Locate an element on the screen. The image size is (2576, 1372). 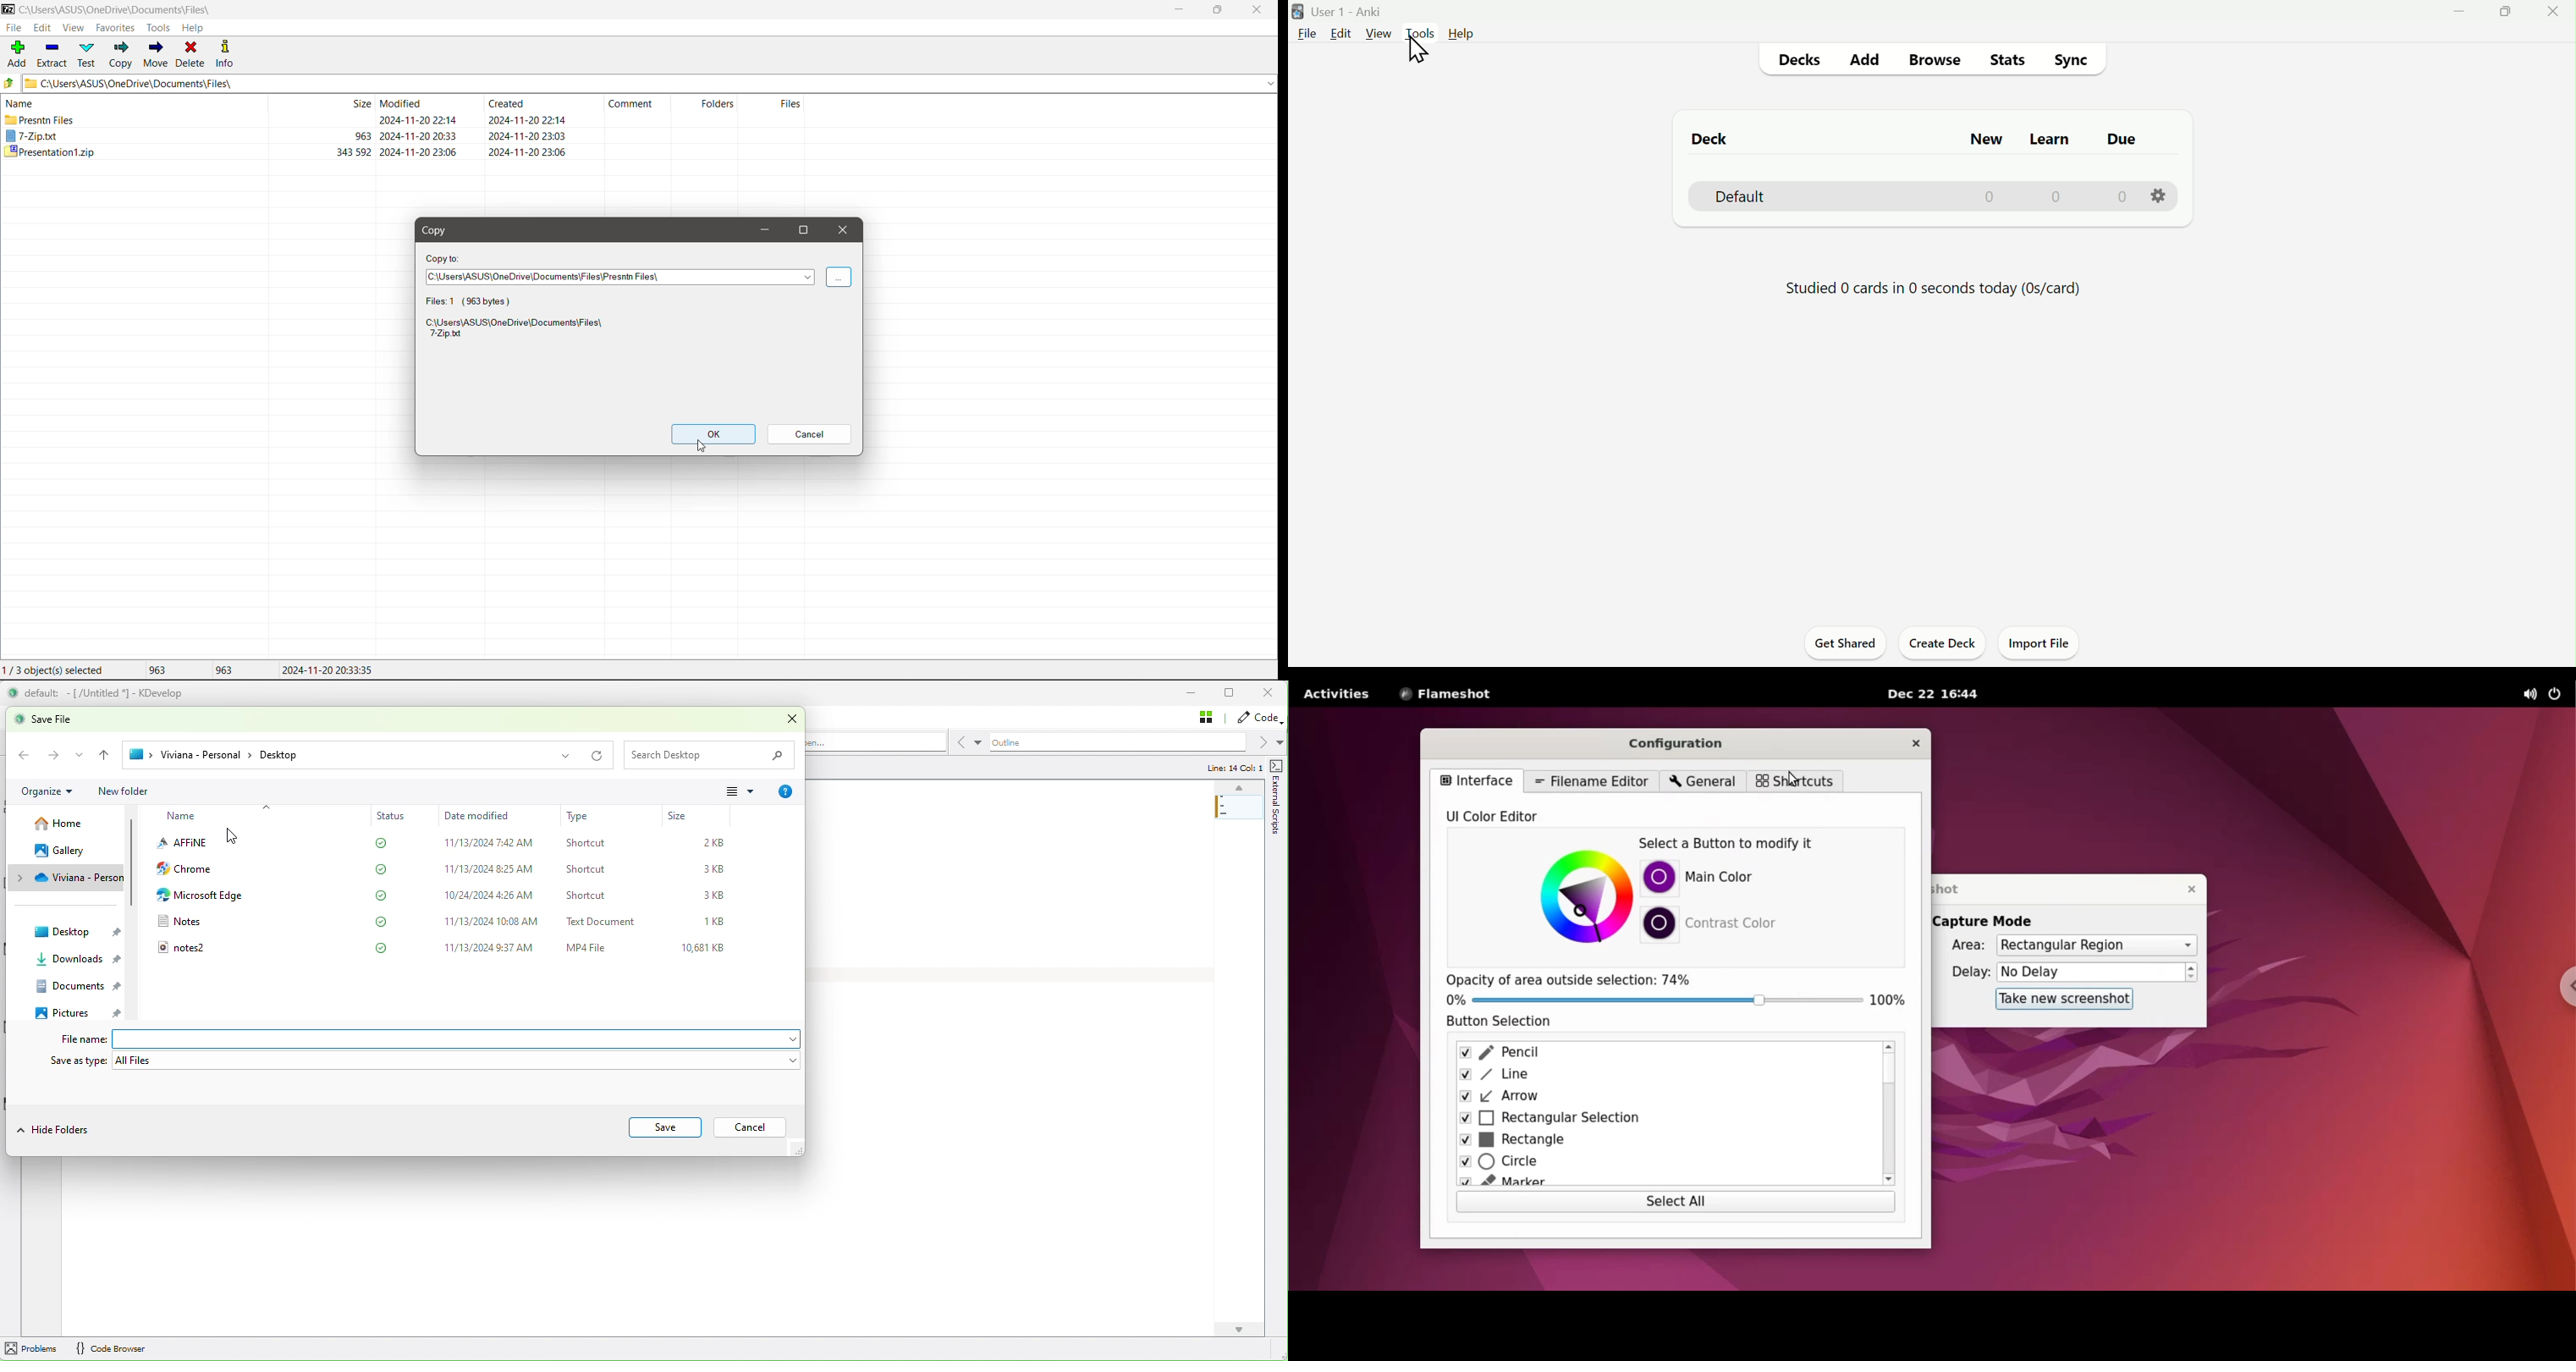
Close is located at coordinates (2550, 14).